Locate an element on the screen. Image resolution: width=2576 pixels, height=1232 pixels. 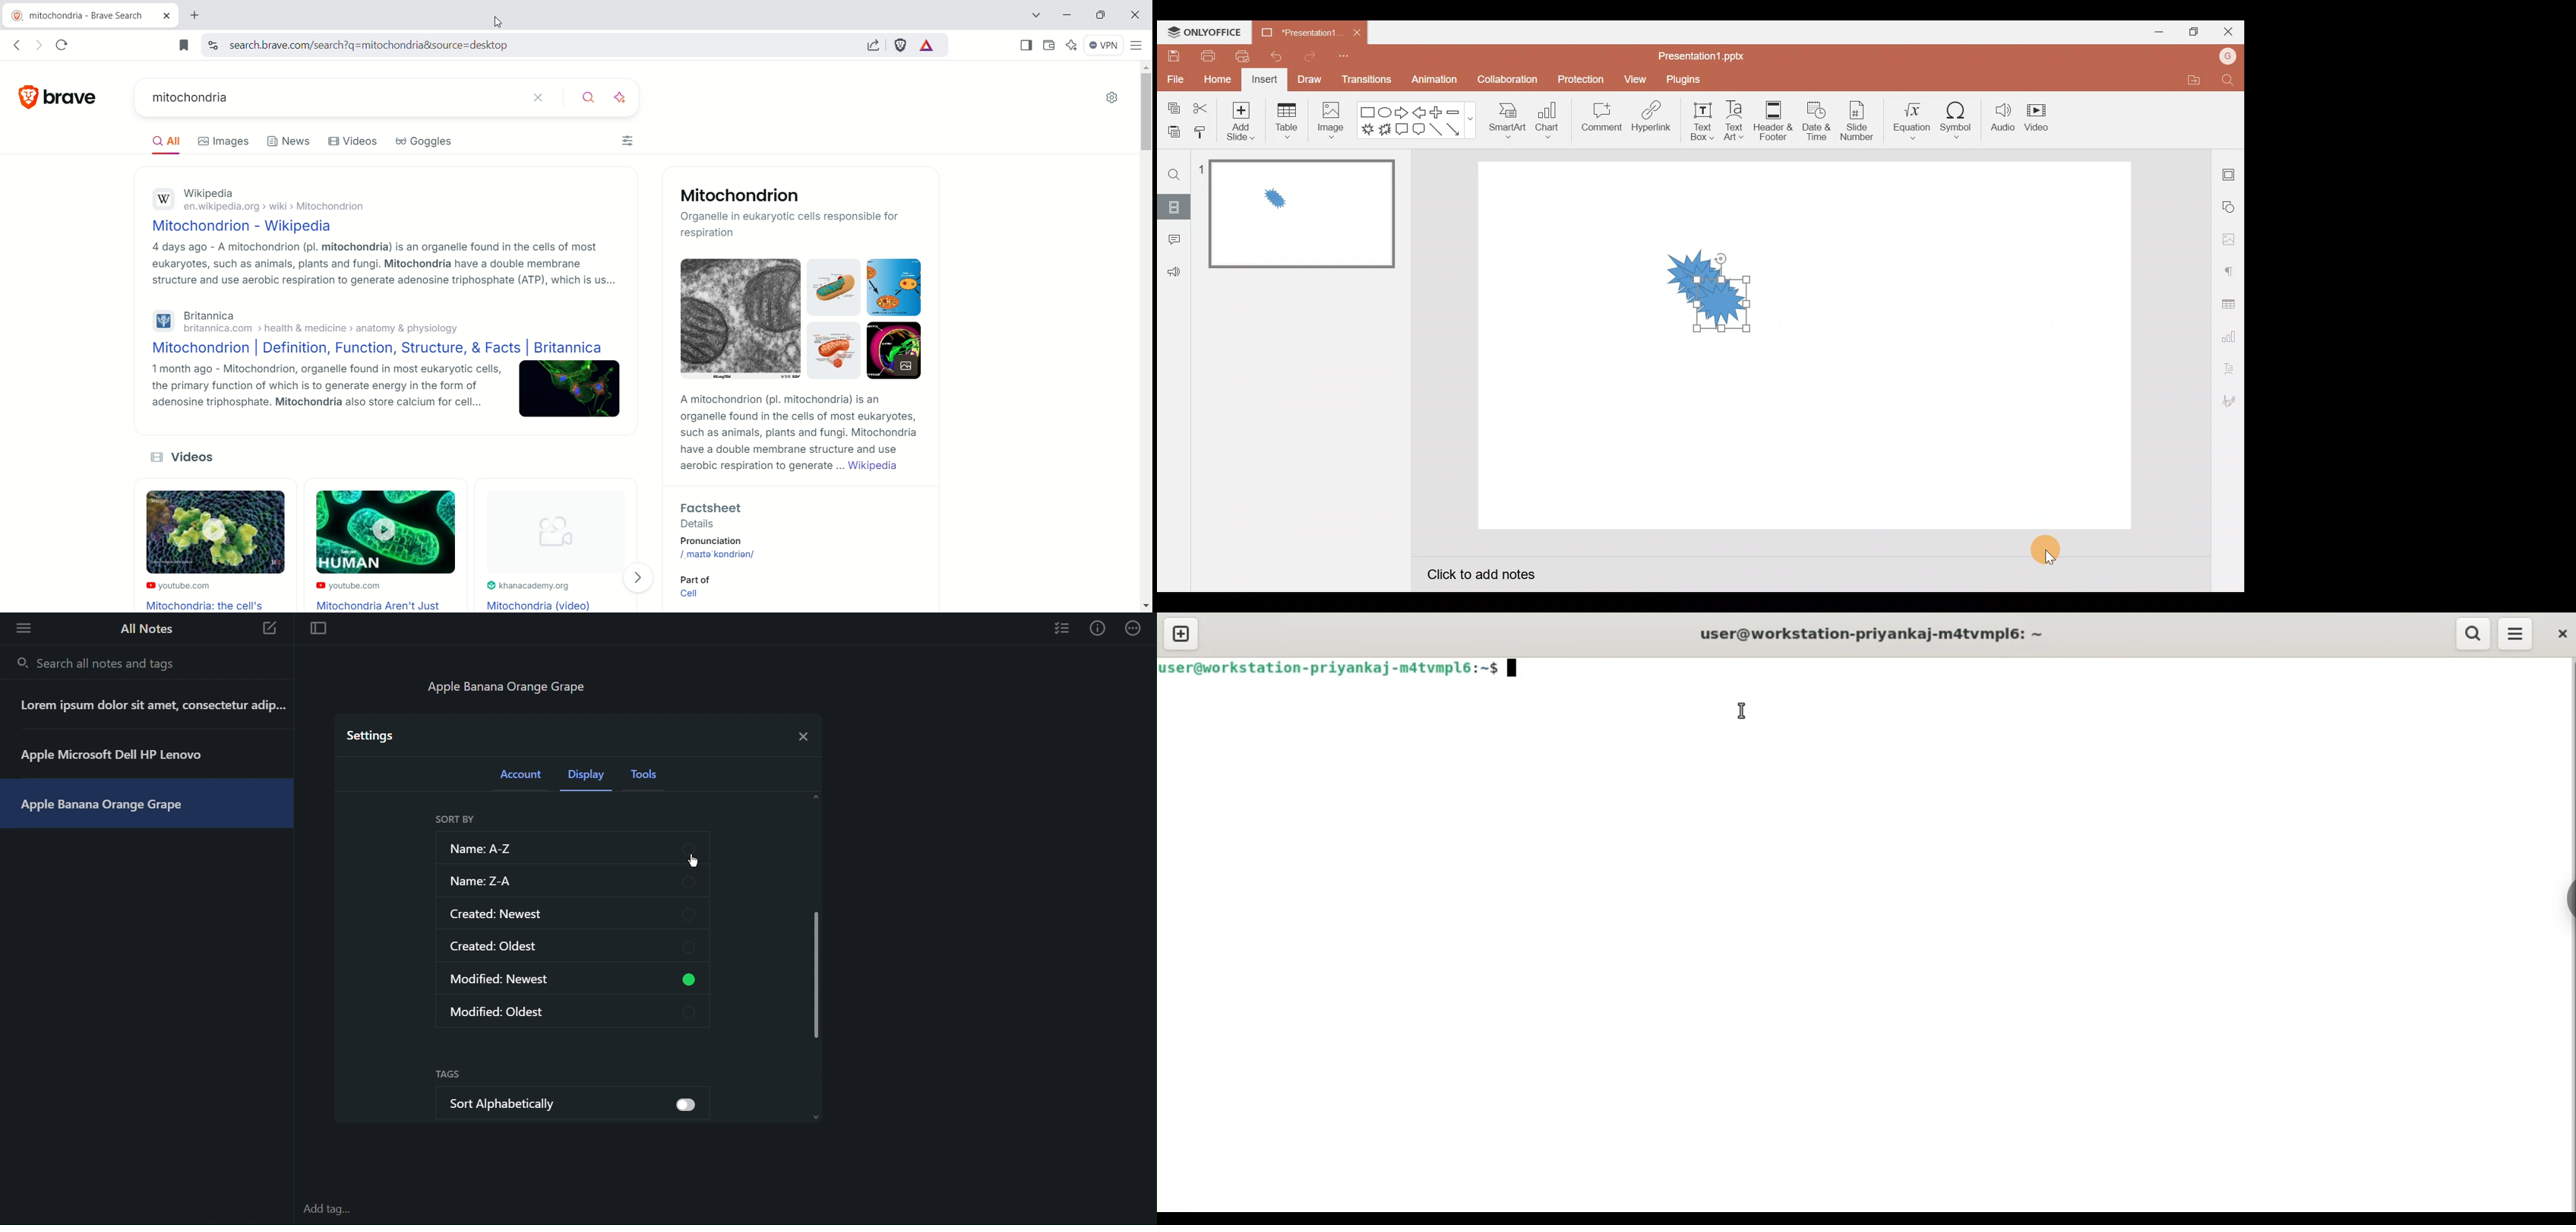
Plugins is located at coordinates (1683, 77).